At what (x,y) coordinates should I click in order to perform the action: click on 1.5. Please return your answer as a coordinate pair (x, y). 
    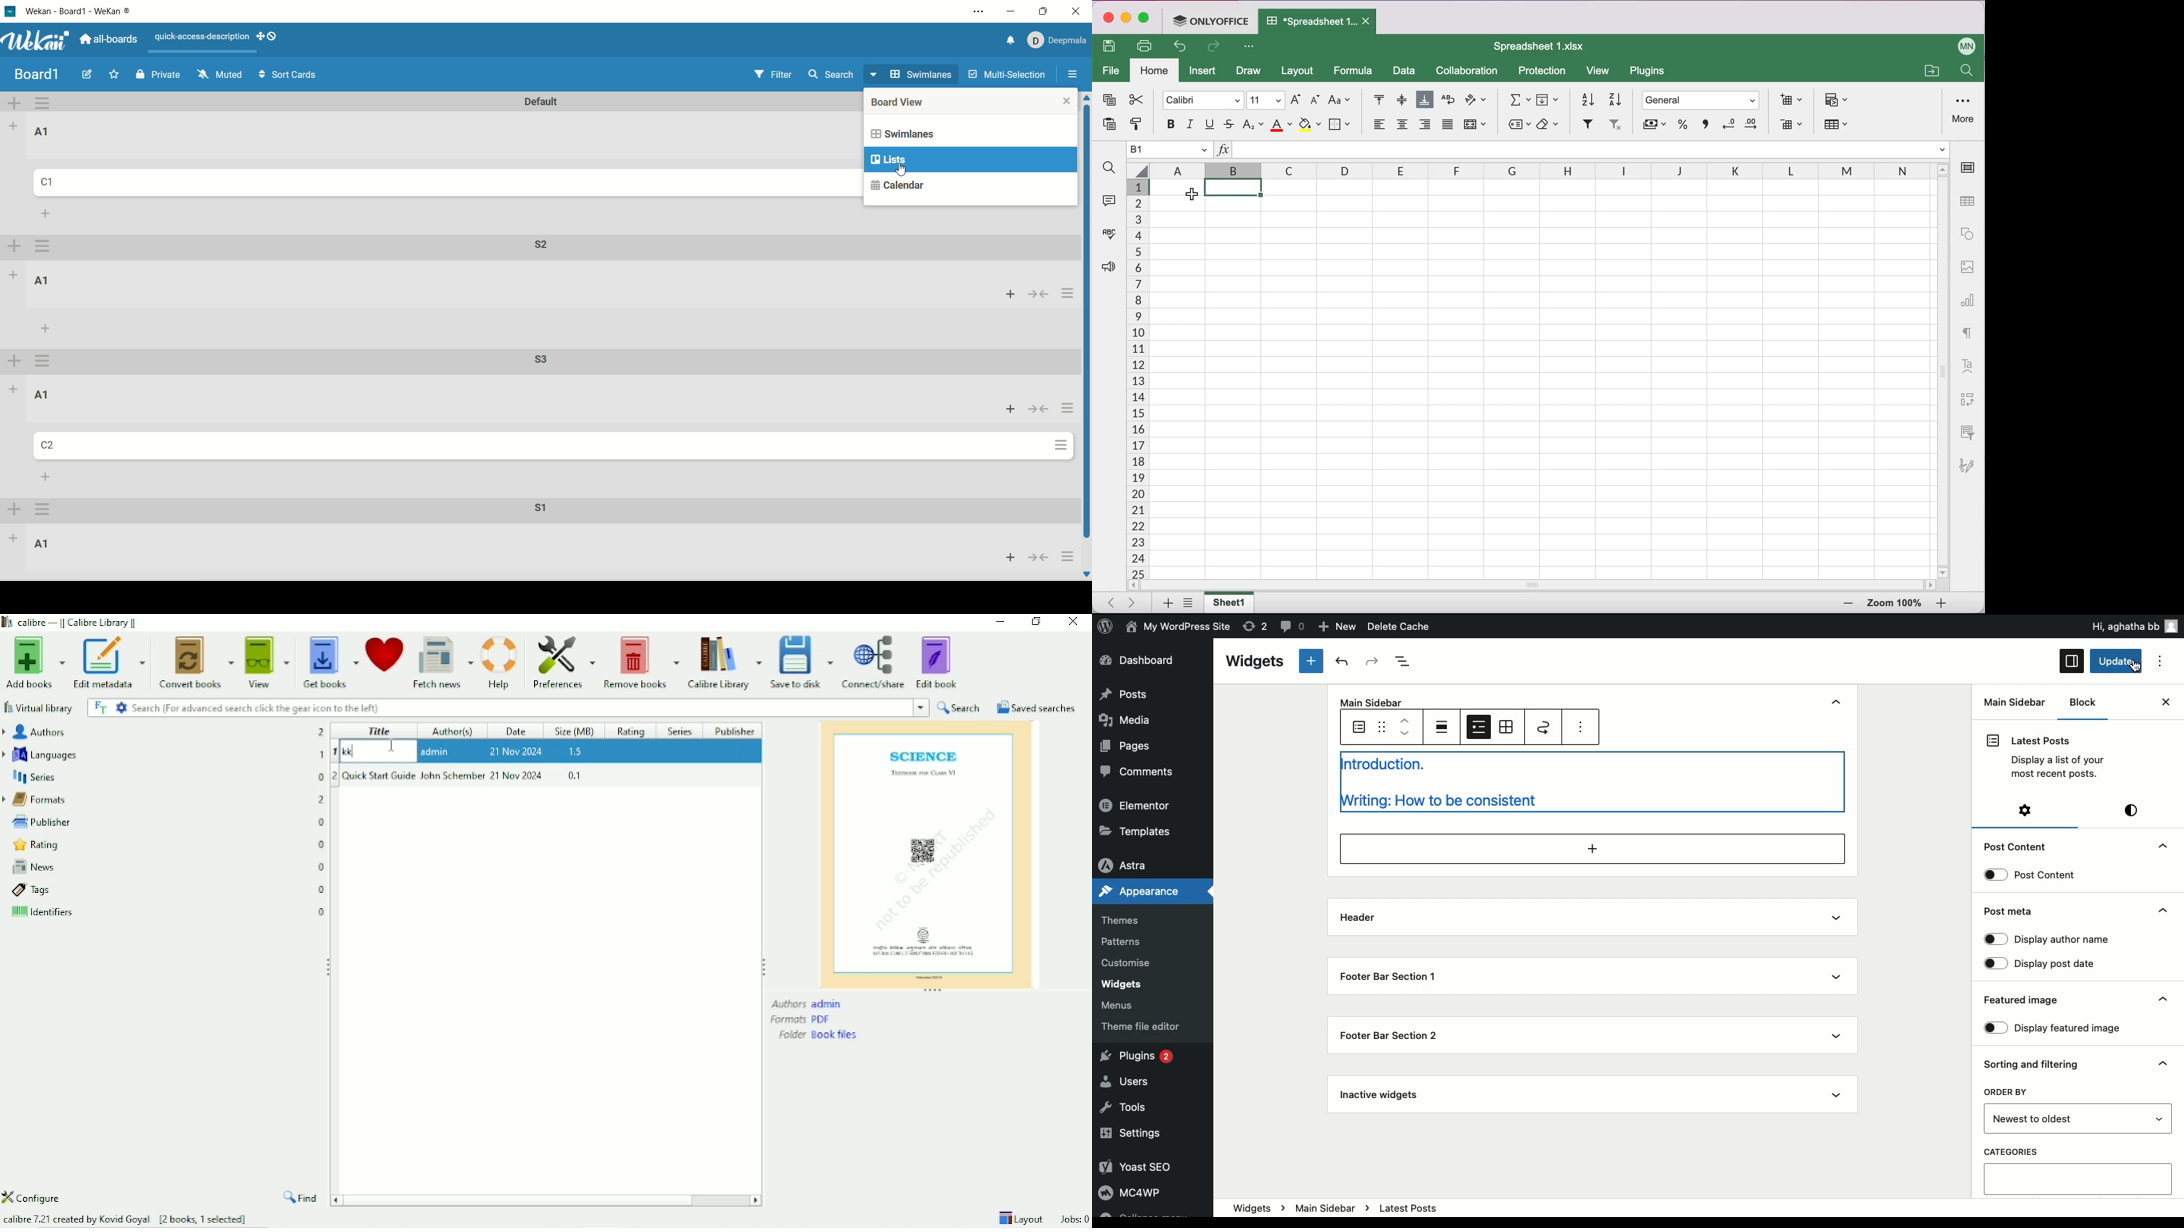
    Looking at the image, I should click on (576, 752).